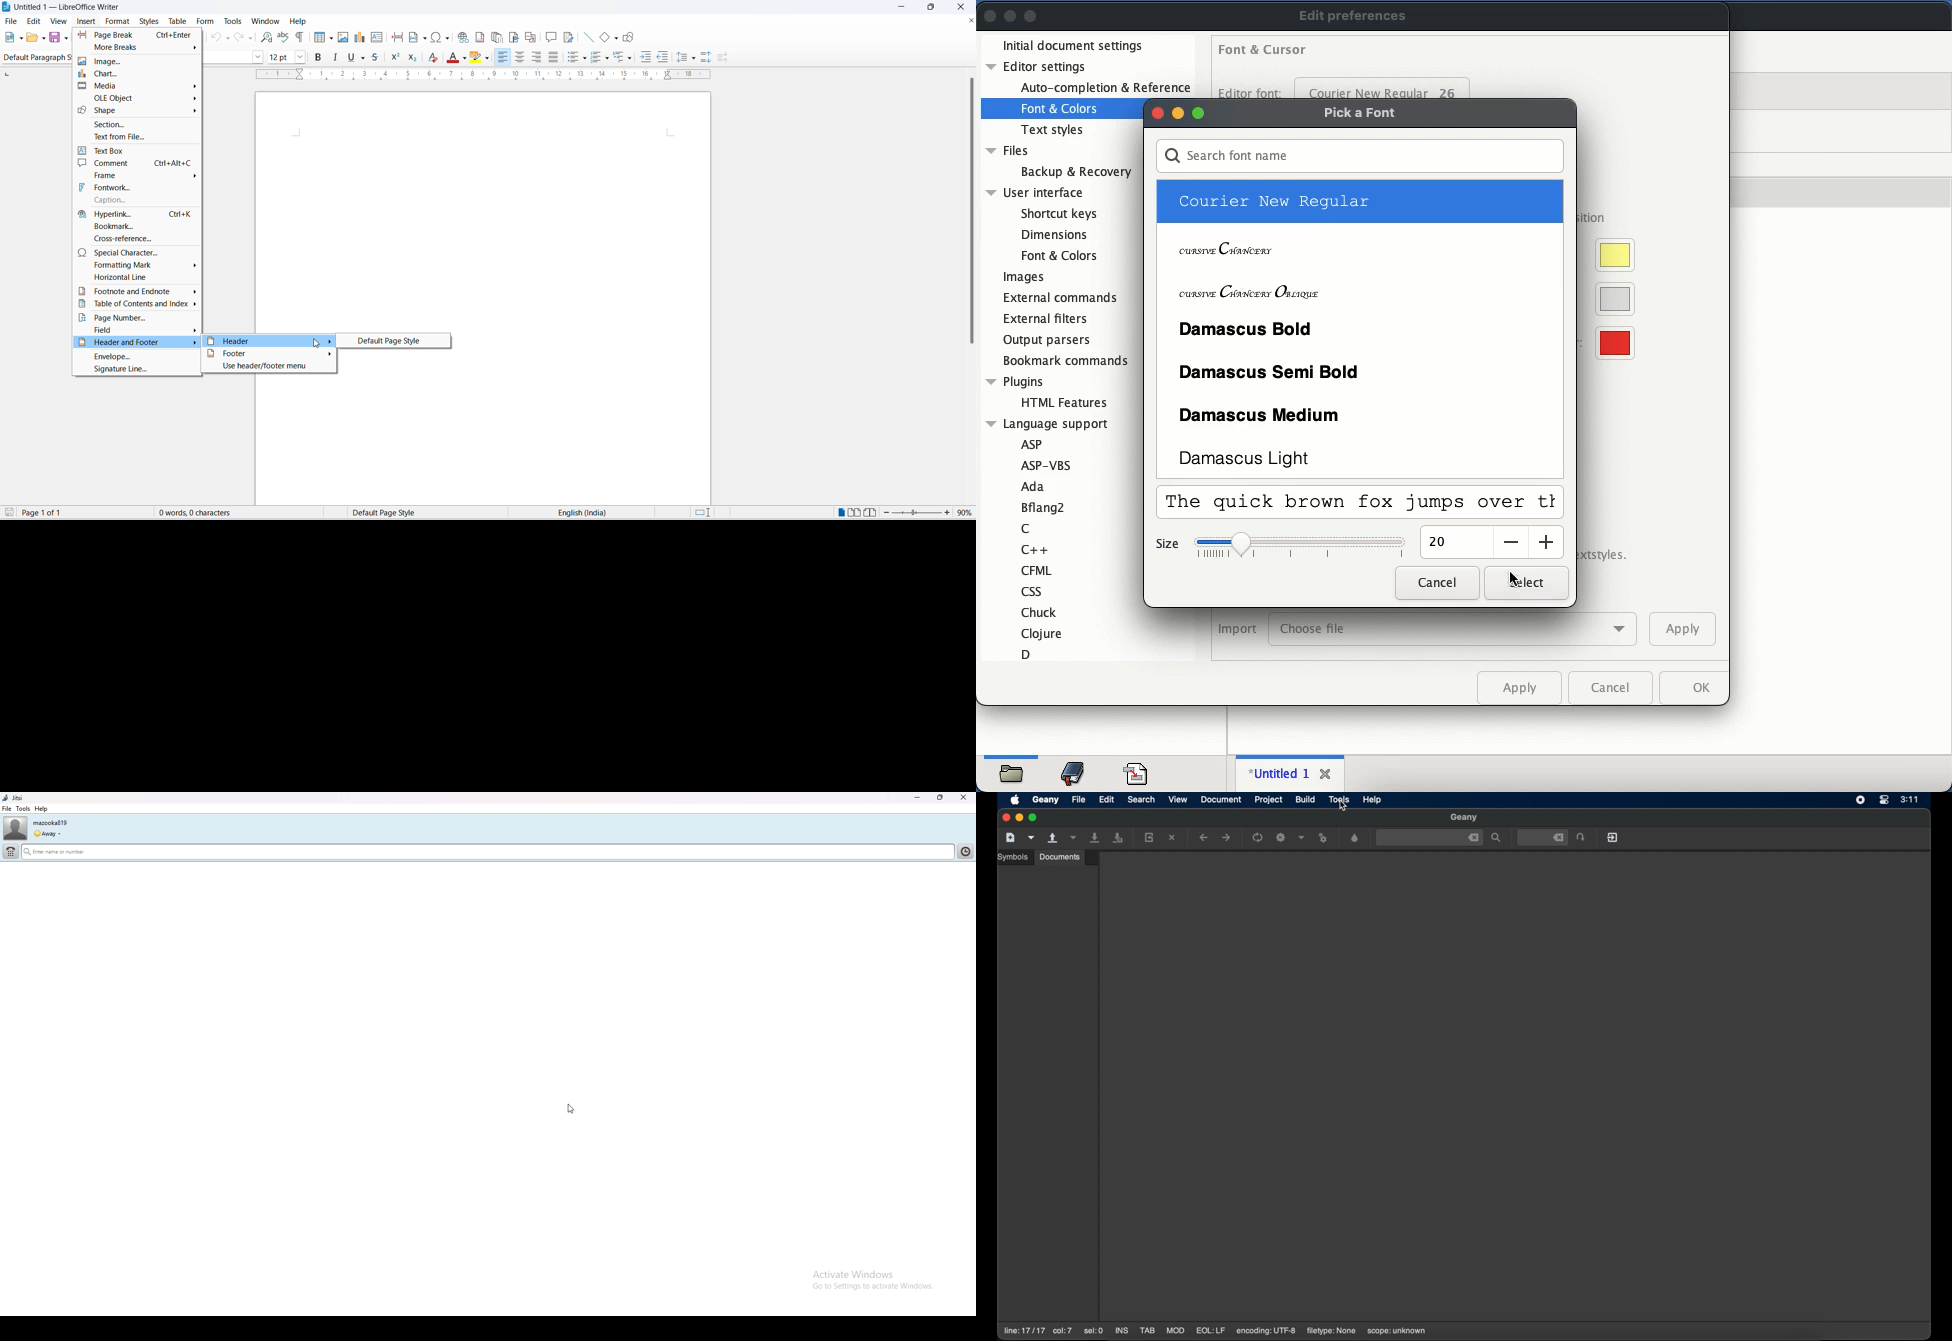 This screenshot has width=1960, height=1344. What do you see at coordinates (137, 291) in the screenshot?
I see `footnote and endnote` at bounding box center [137, 291].